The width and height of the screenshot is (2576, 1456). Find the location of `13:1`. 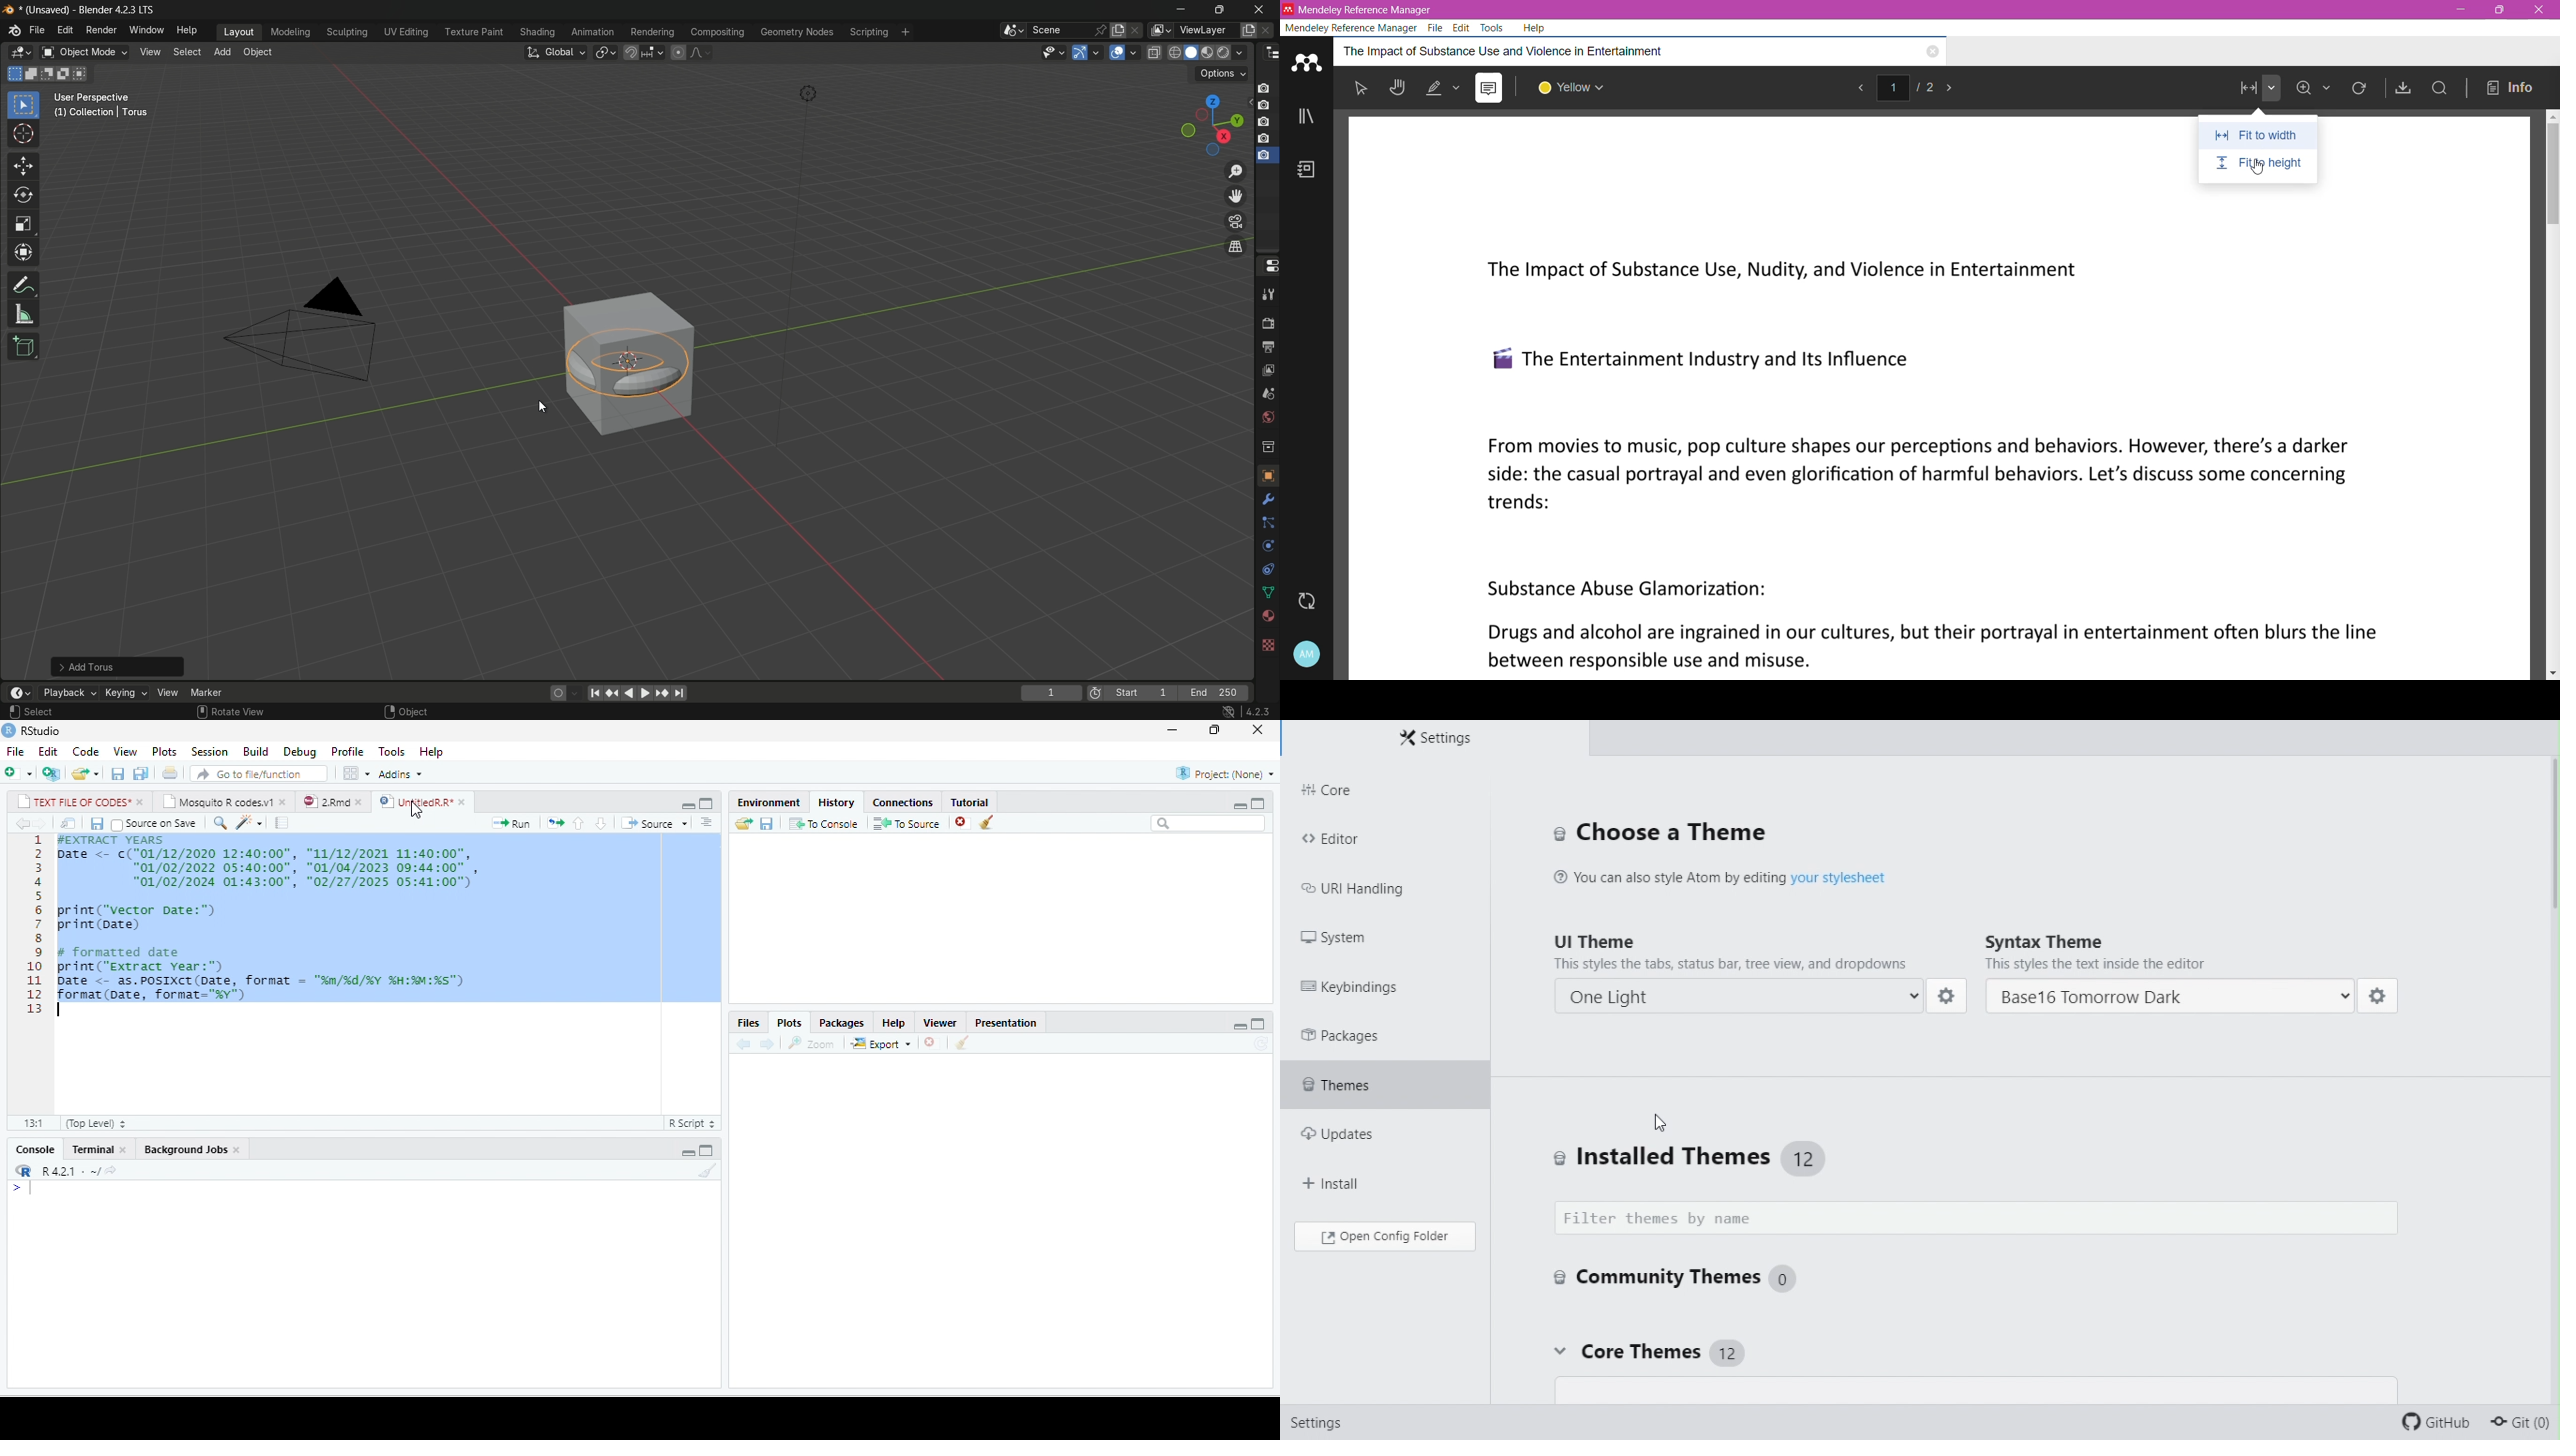

13:1 is located at coordinates (33, 1124).